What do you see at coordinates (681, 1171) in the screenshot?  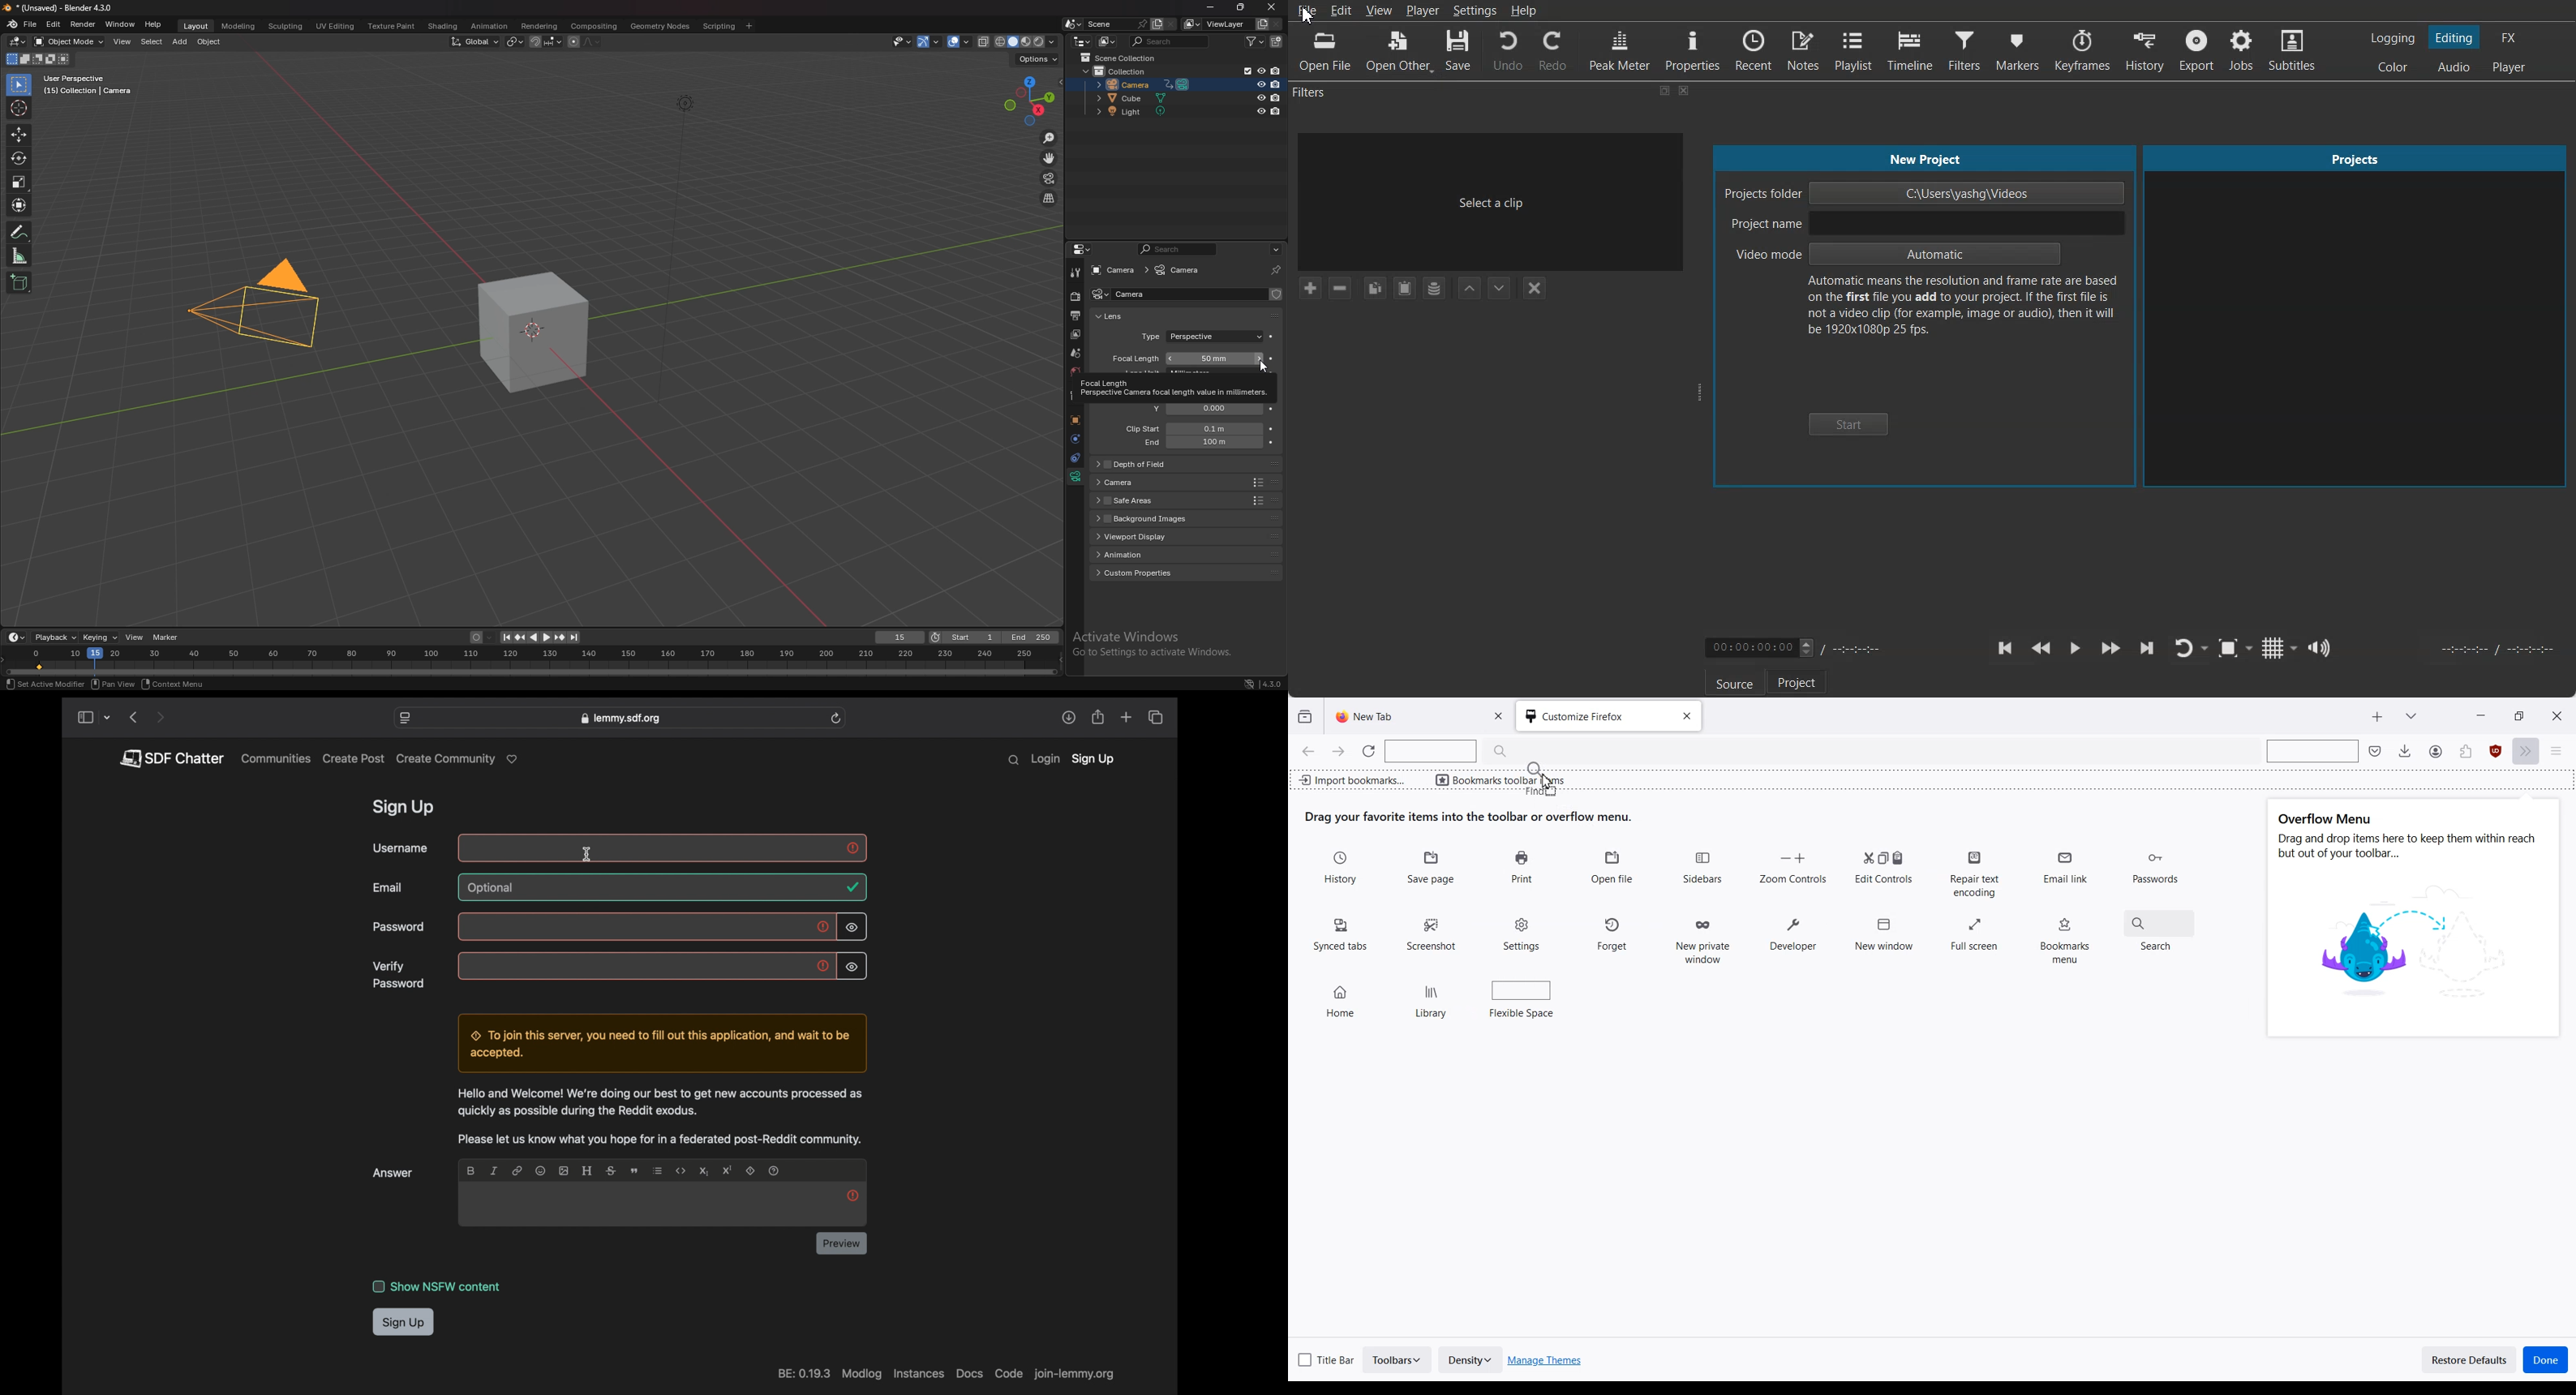 I see `code` at bounding box center [681, 1171].